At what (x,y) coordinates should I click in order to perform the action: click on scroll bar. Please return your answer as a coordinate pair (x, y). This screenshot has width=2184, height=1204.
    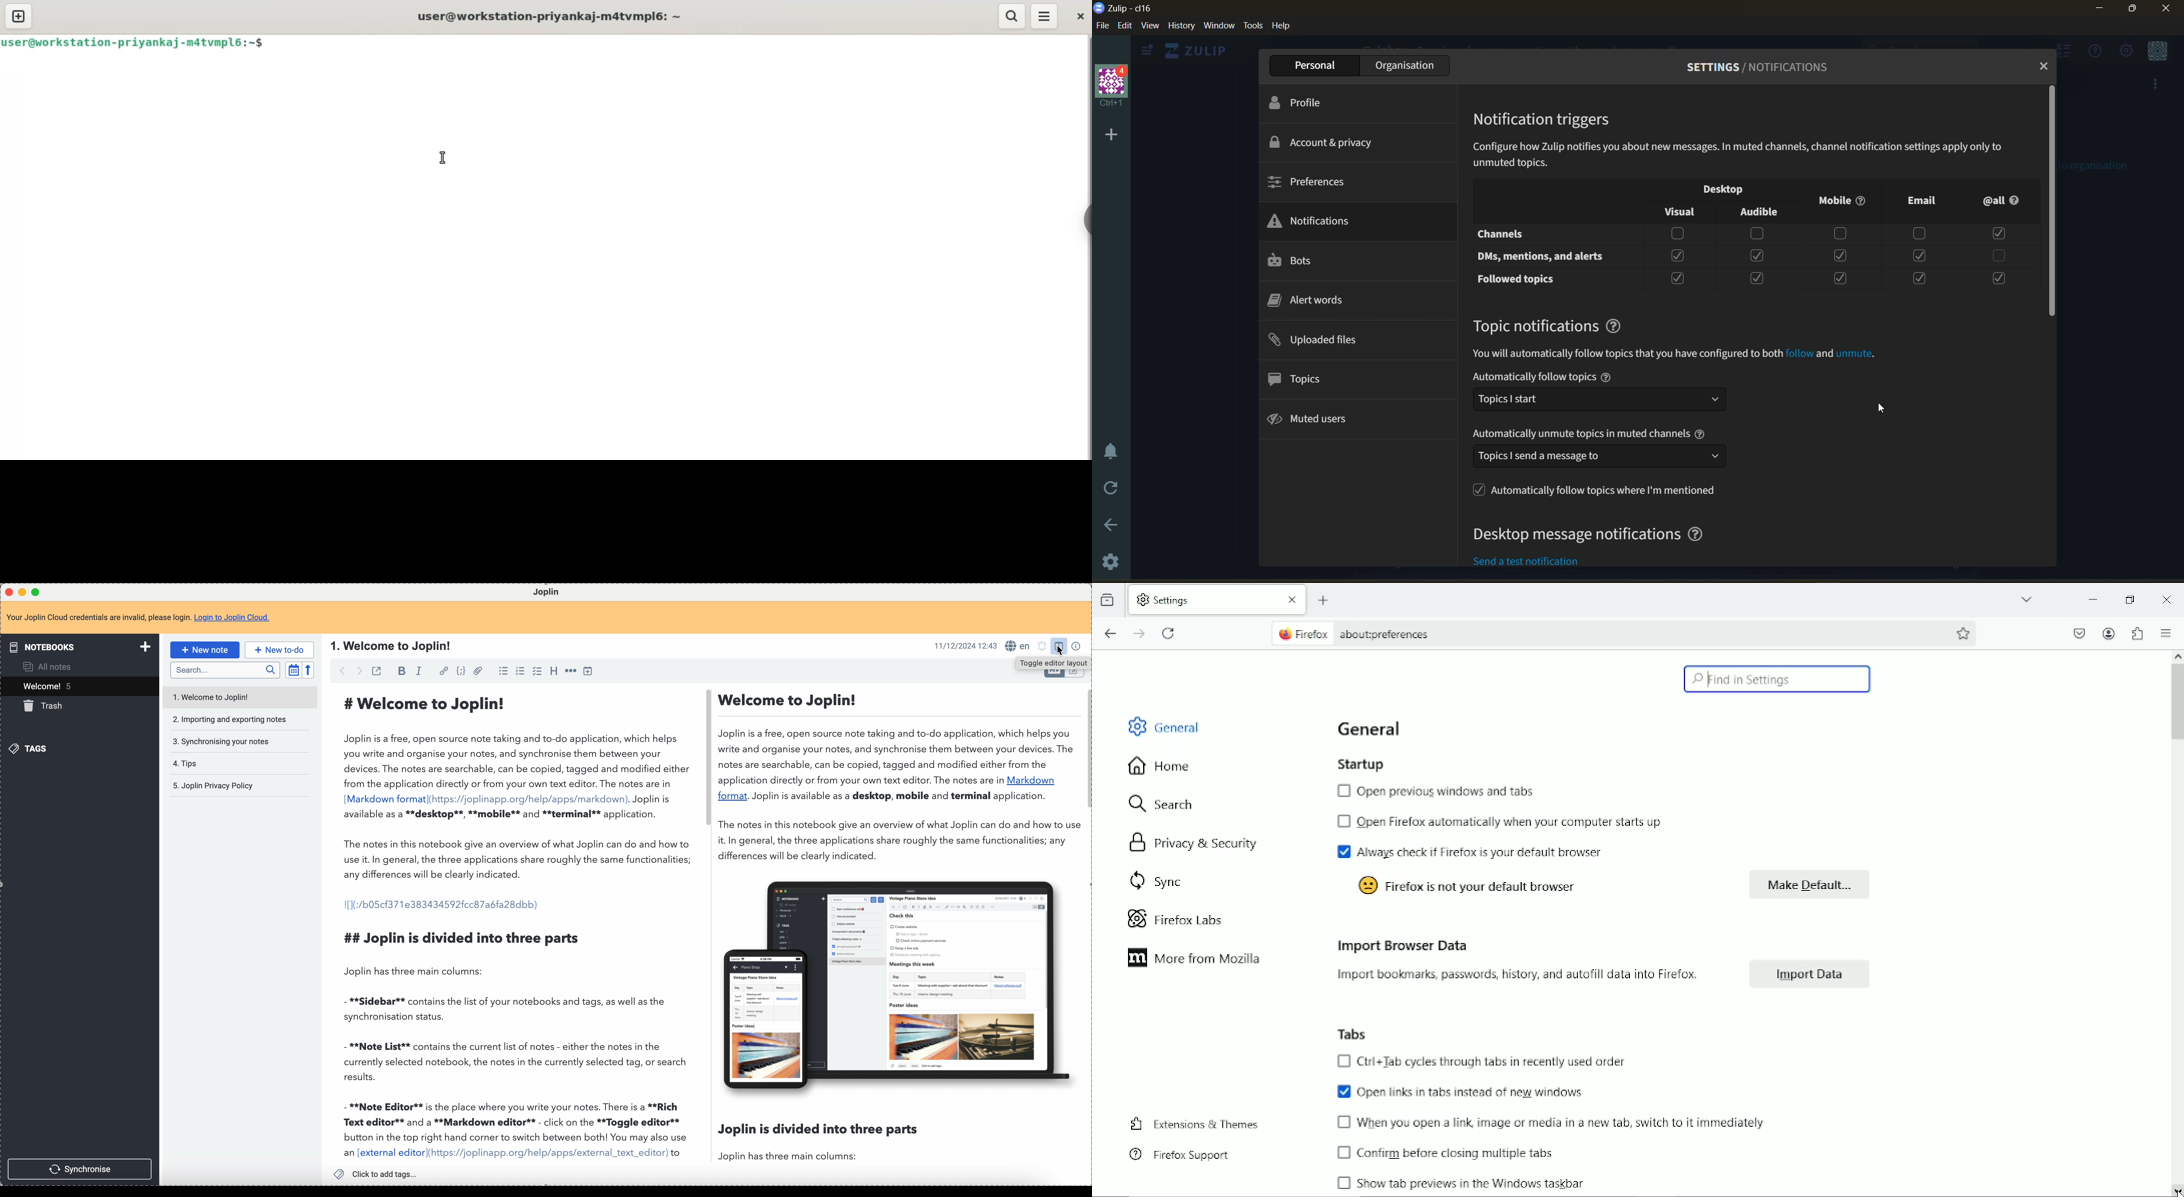
    Looking at the image, I should click on (1085, 747).